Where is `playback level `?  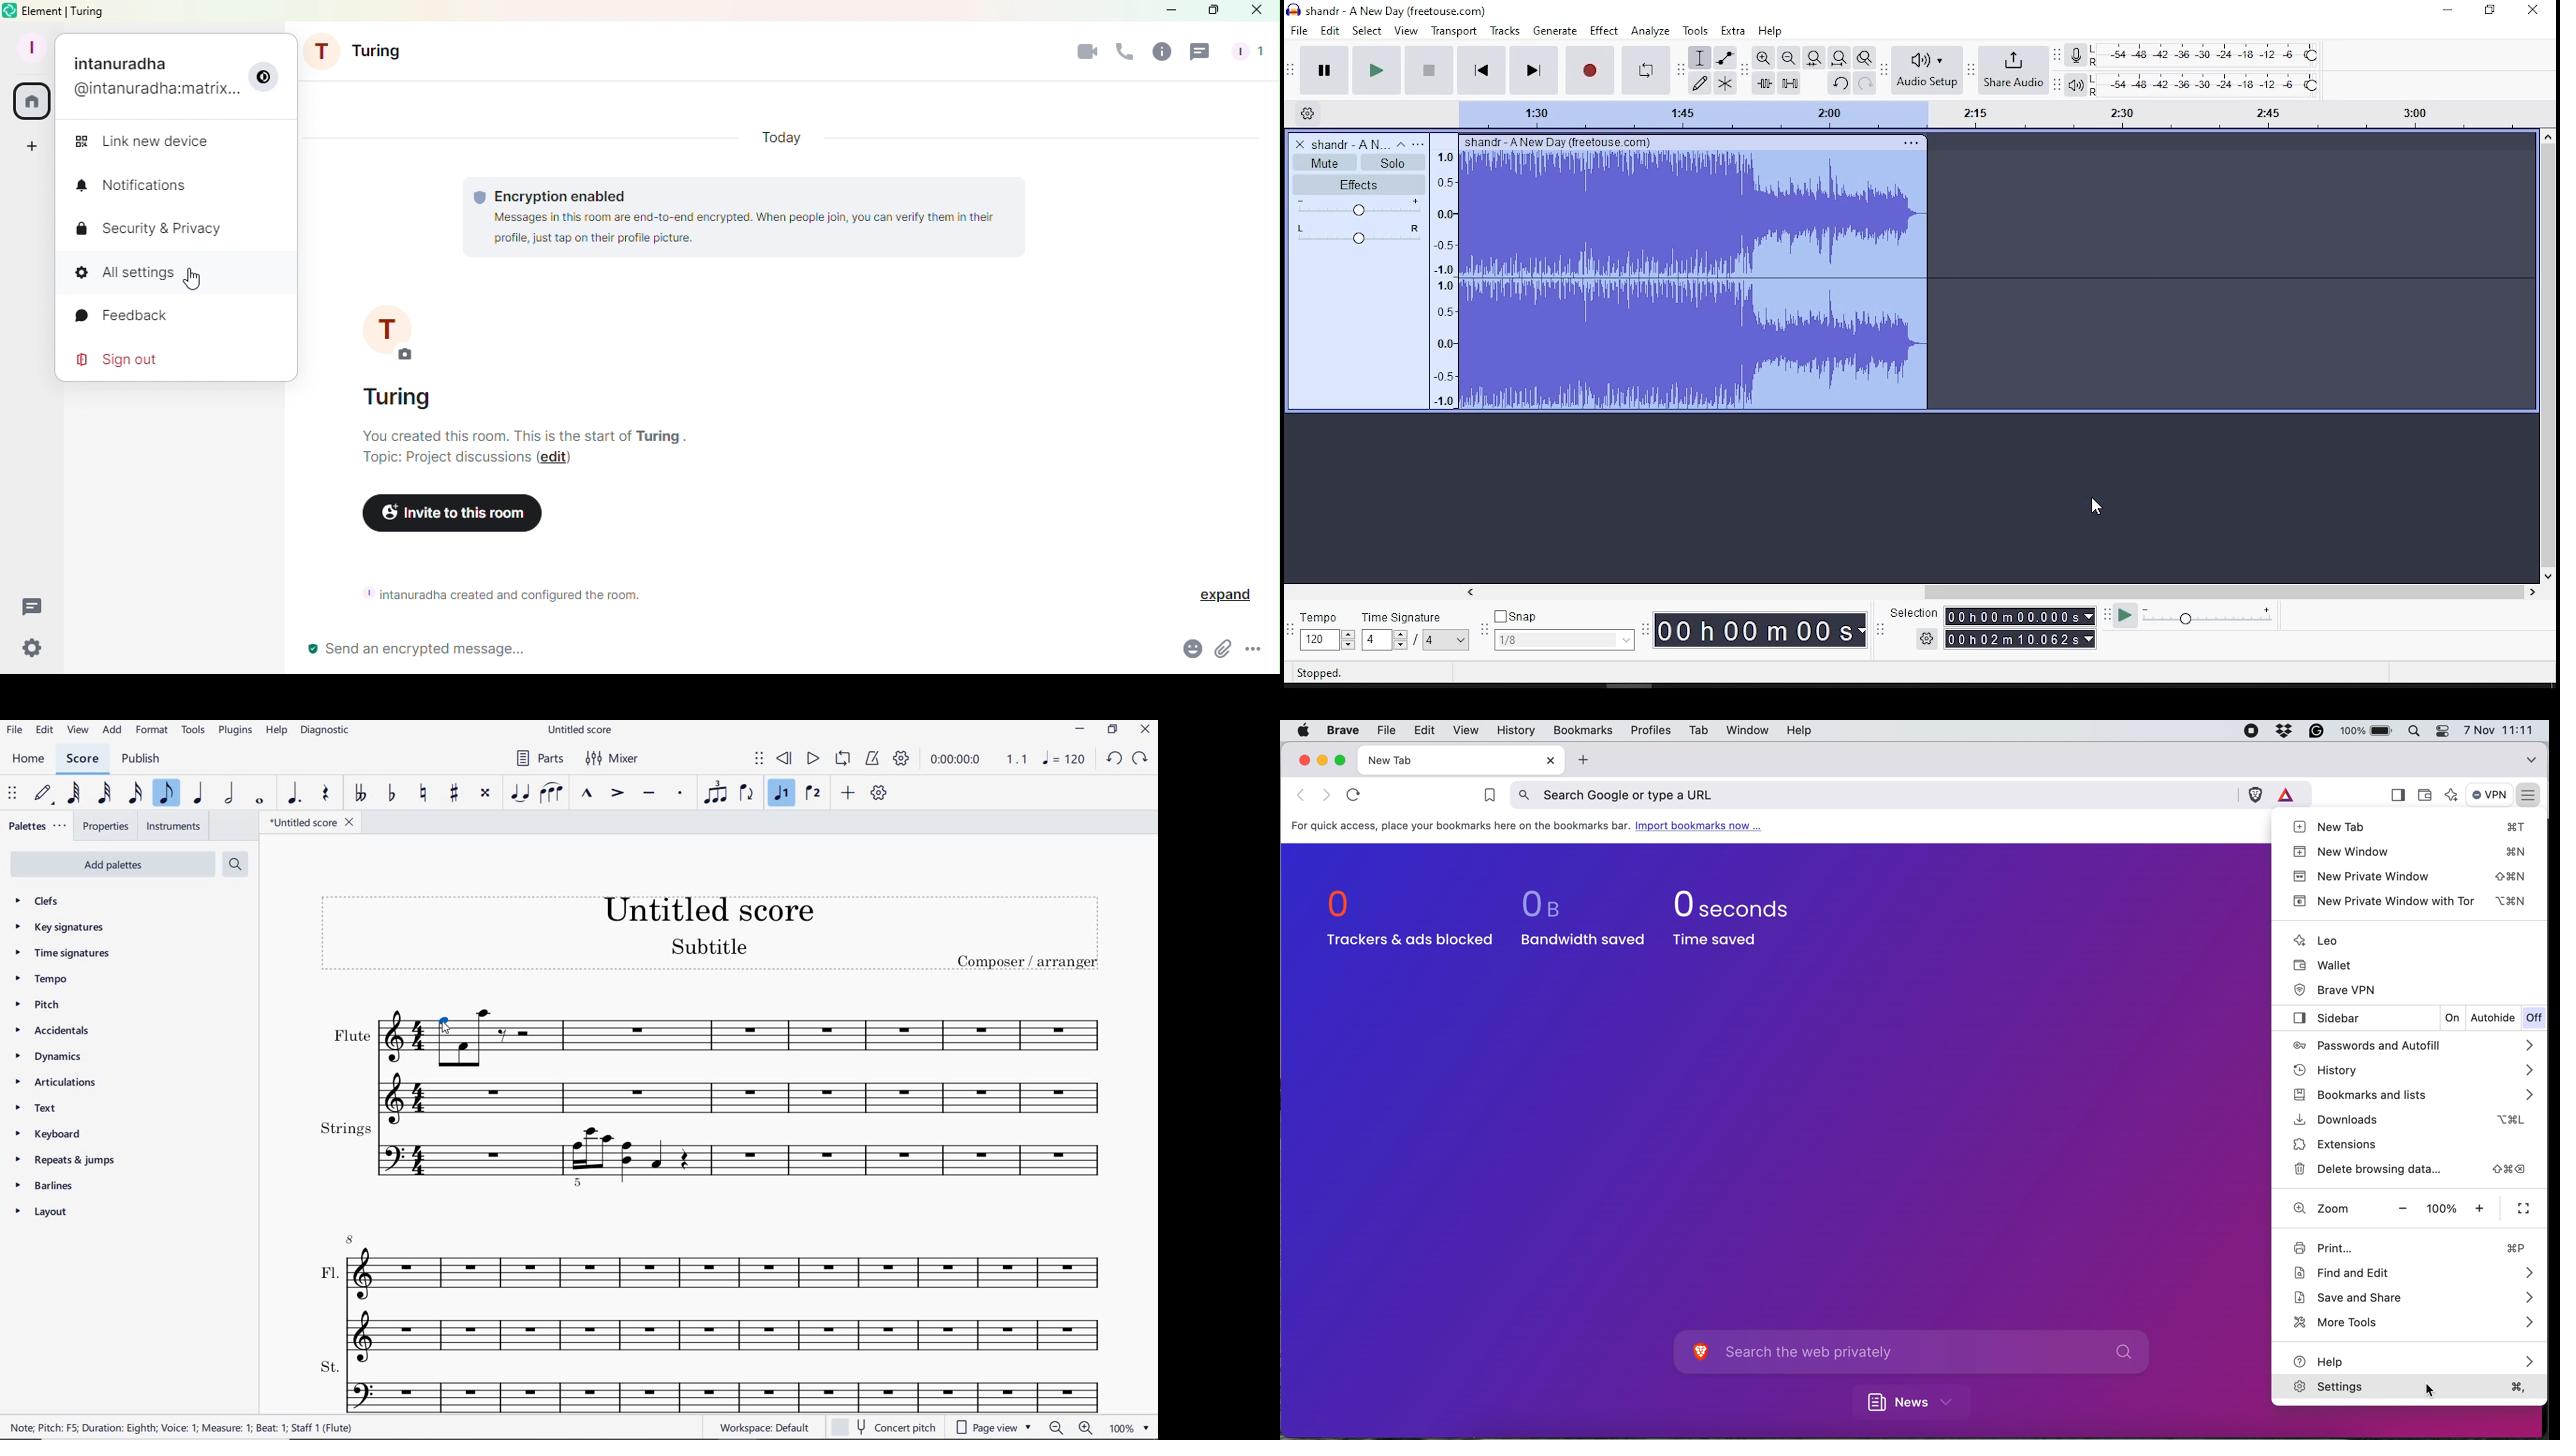 playback level  is located at coordinates (2207, 84).